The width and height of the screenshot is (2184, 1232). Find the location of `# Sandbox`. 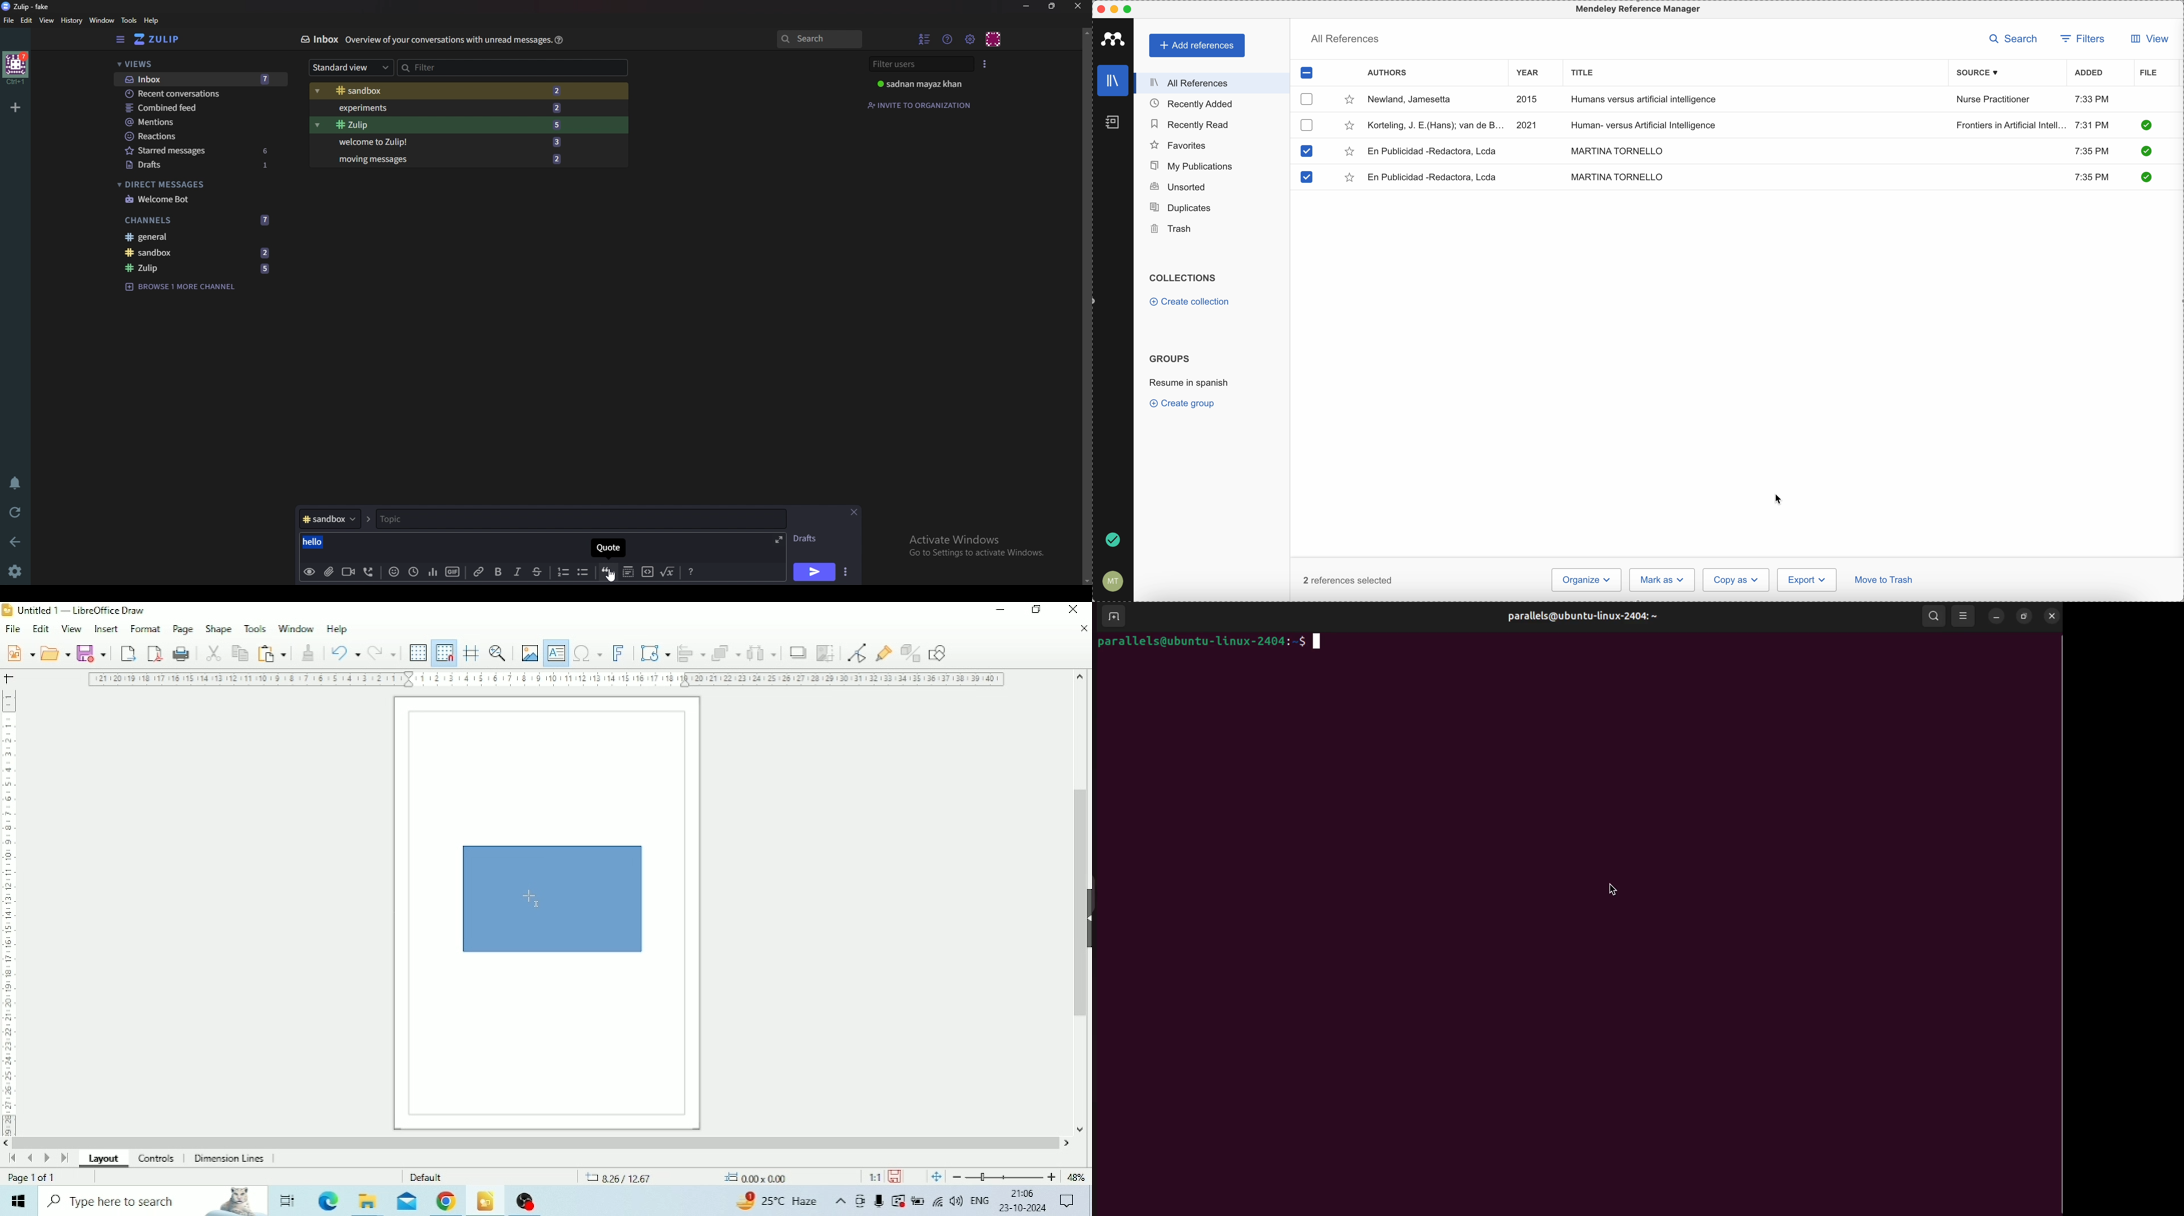

# Sandbox is located at coordinates (399, 92).